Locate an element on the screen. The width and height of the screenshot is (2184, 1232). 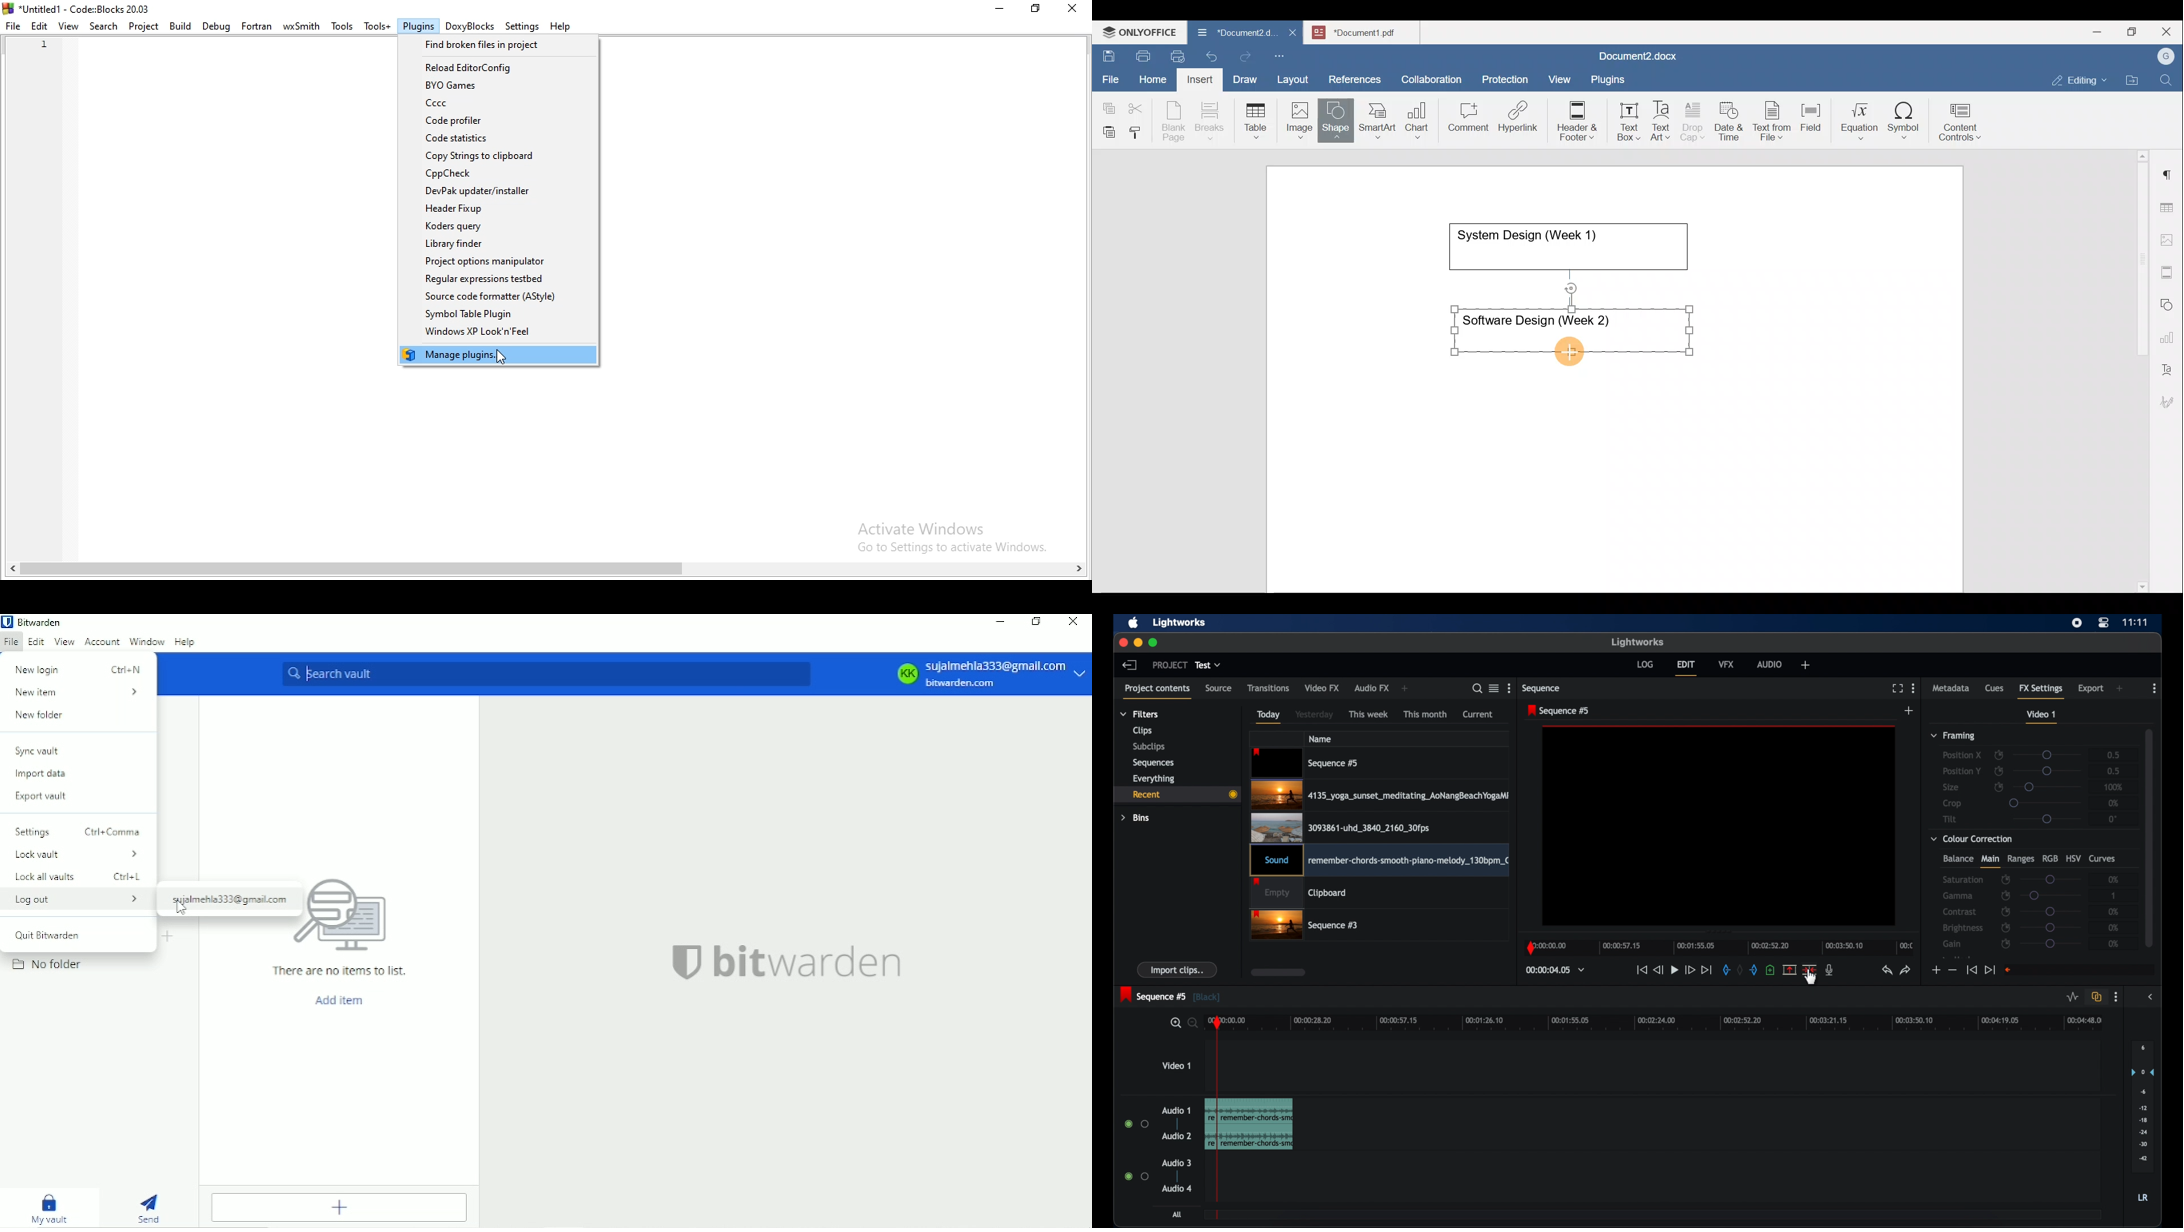
add is located at coordinates (1805, 665).